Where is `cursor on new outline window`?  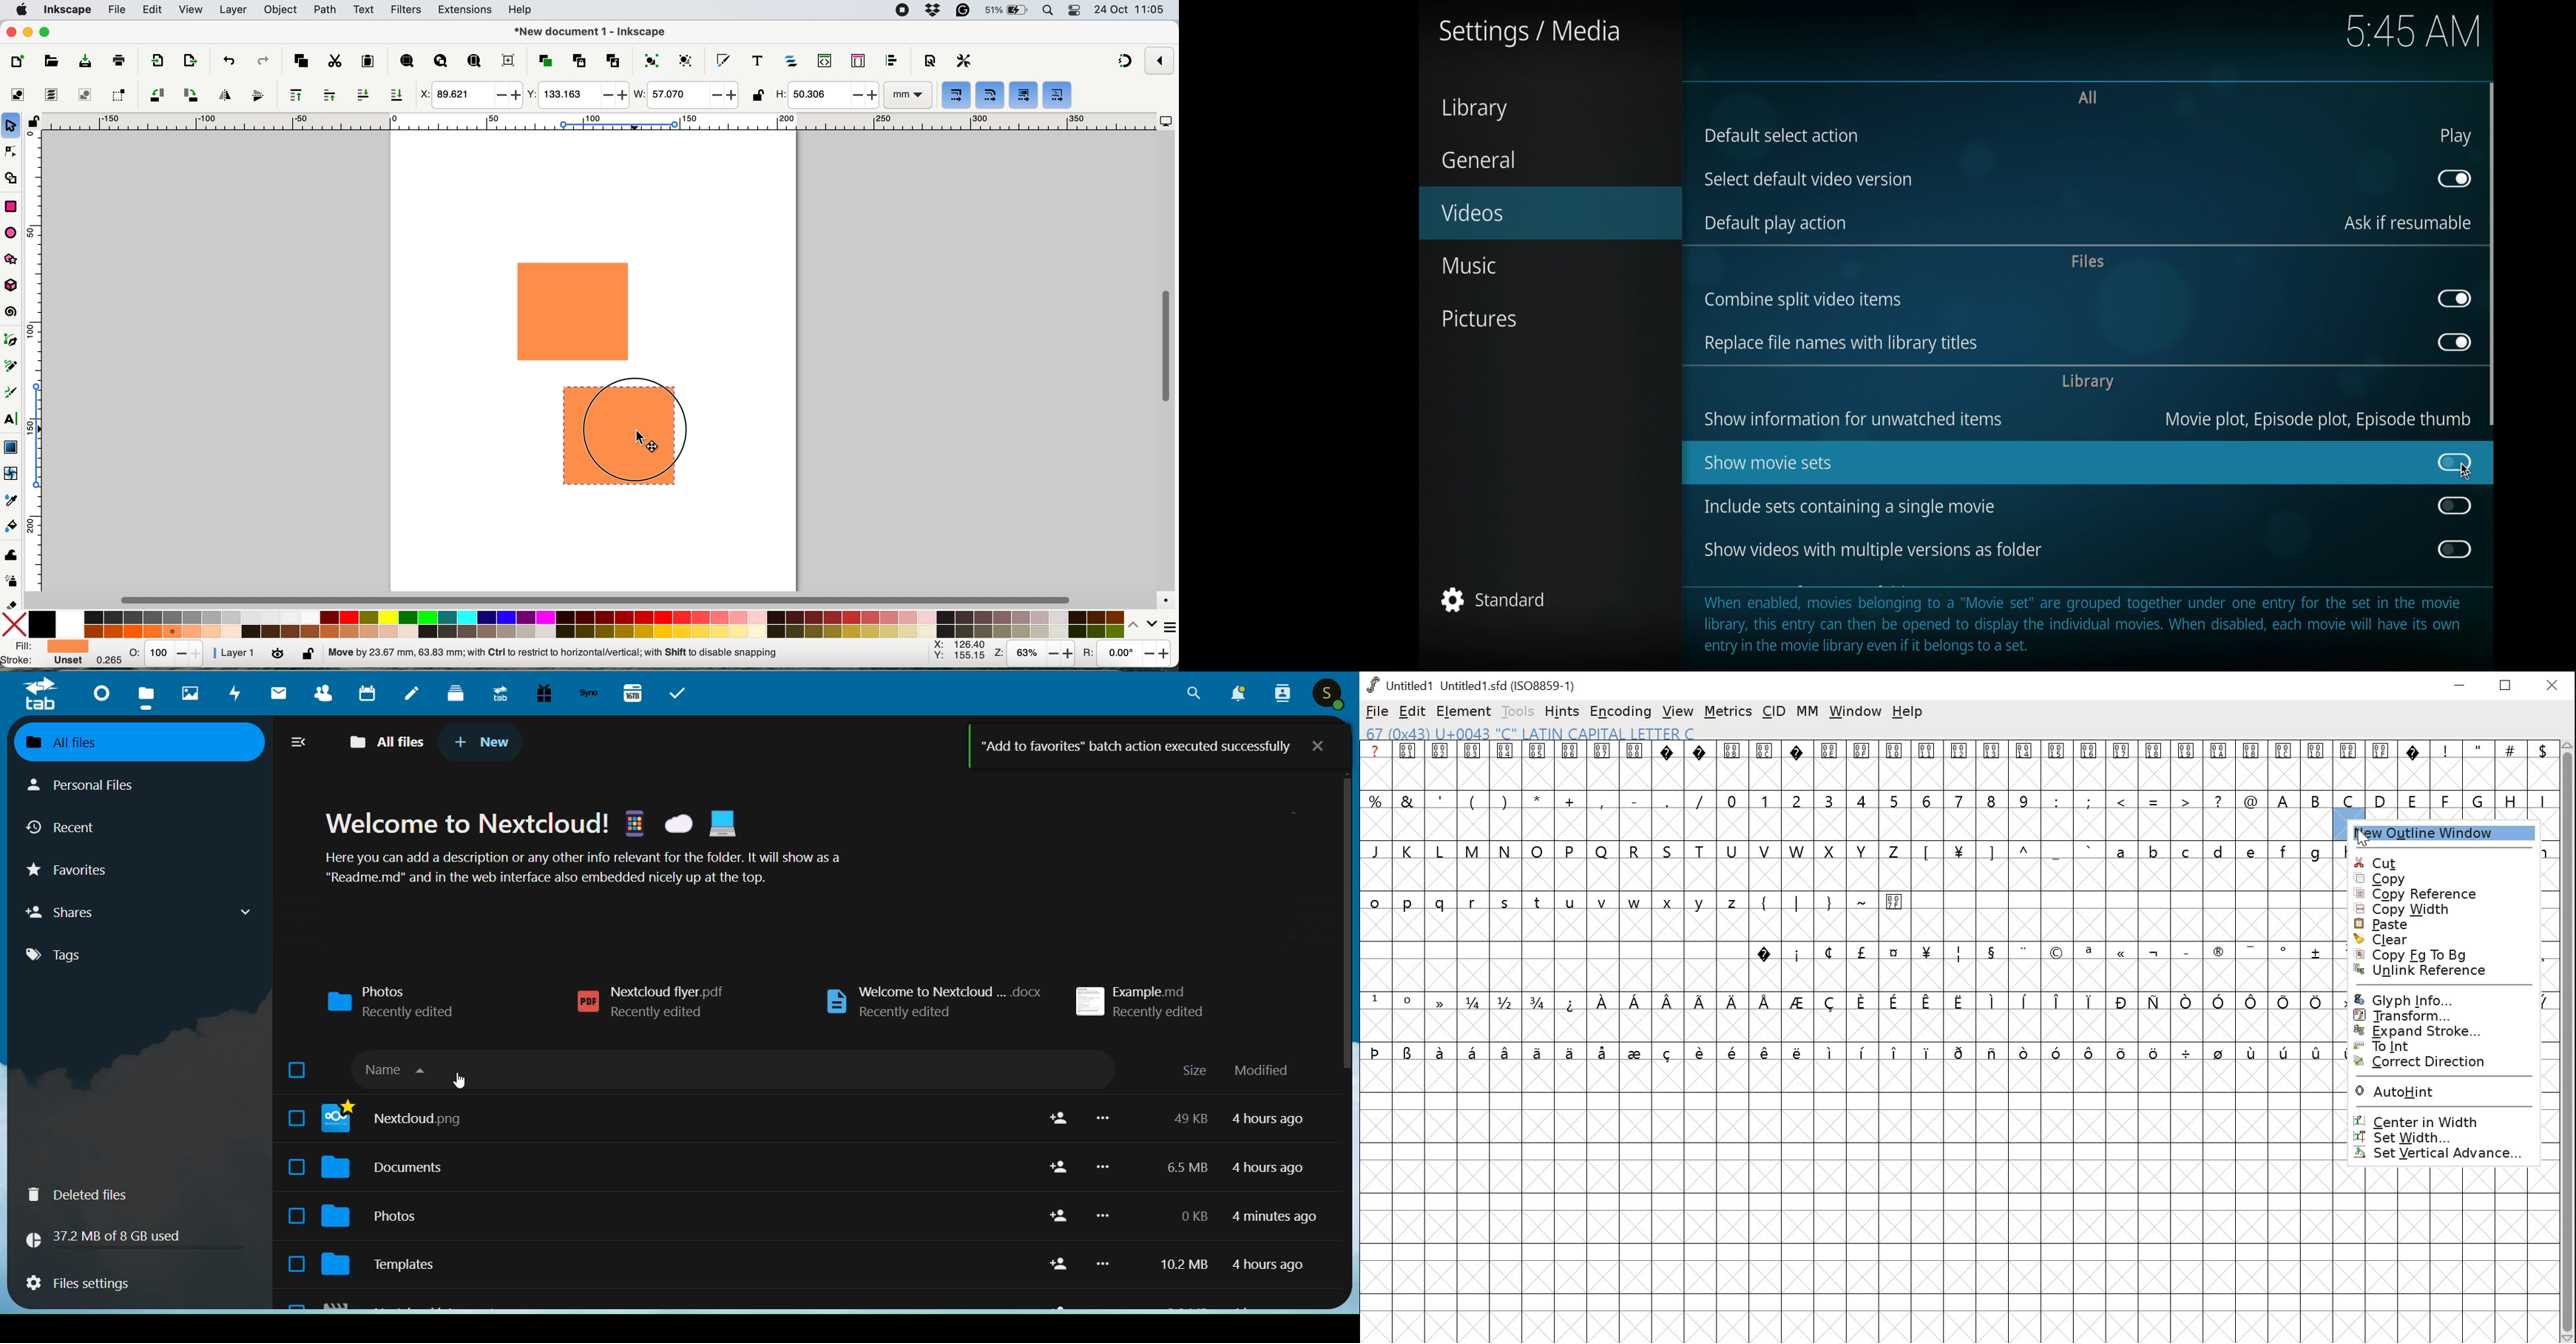 cursor on new outline window is located at coordinates (2363, 836).